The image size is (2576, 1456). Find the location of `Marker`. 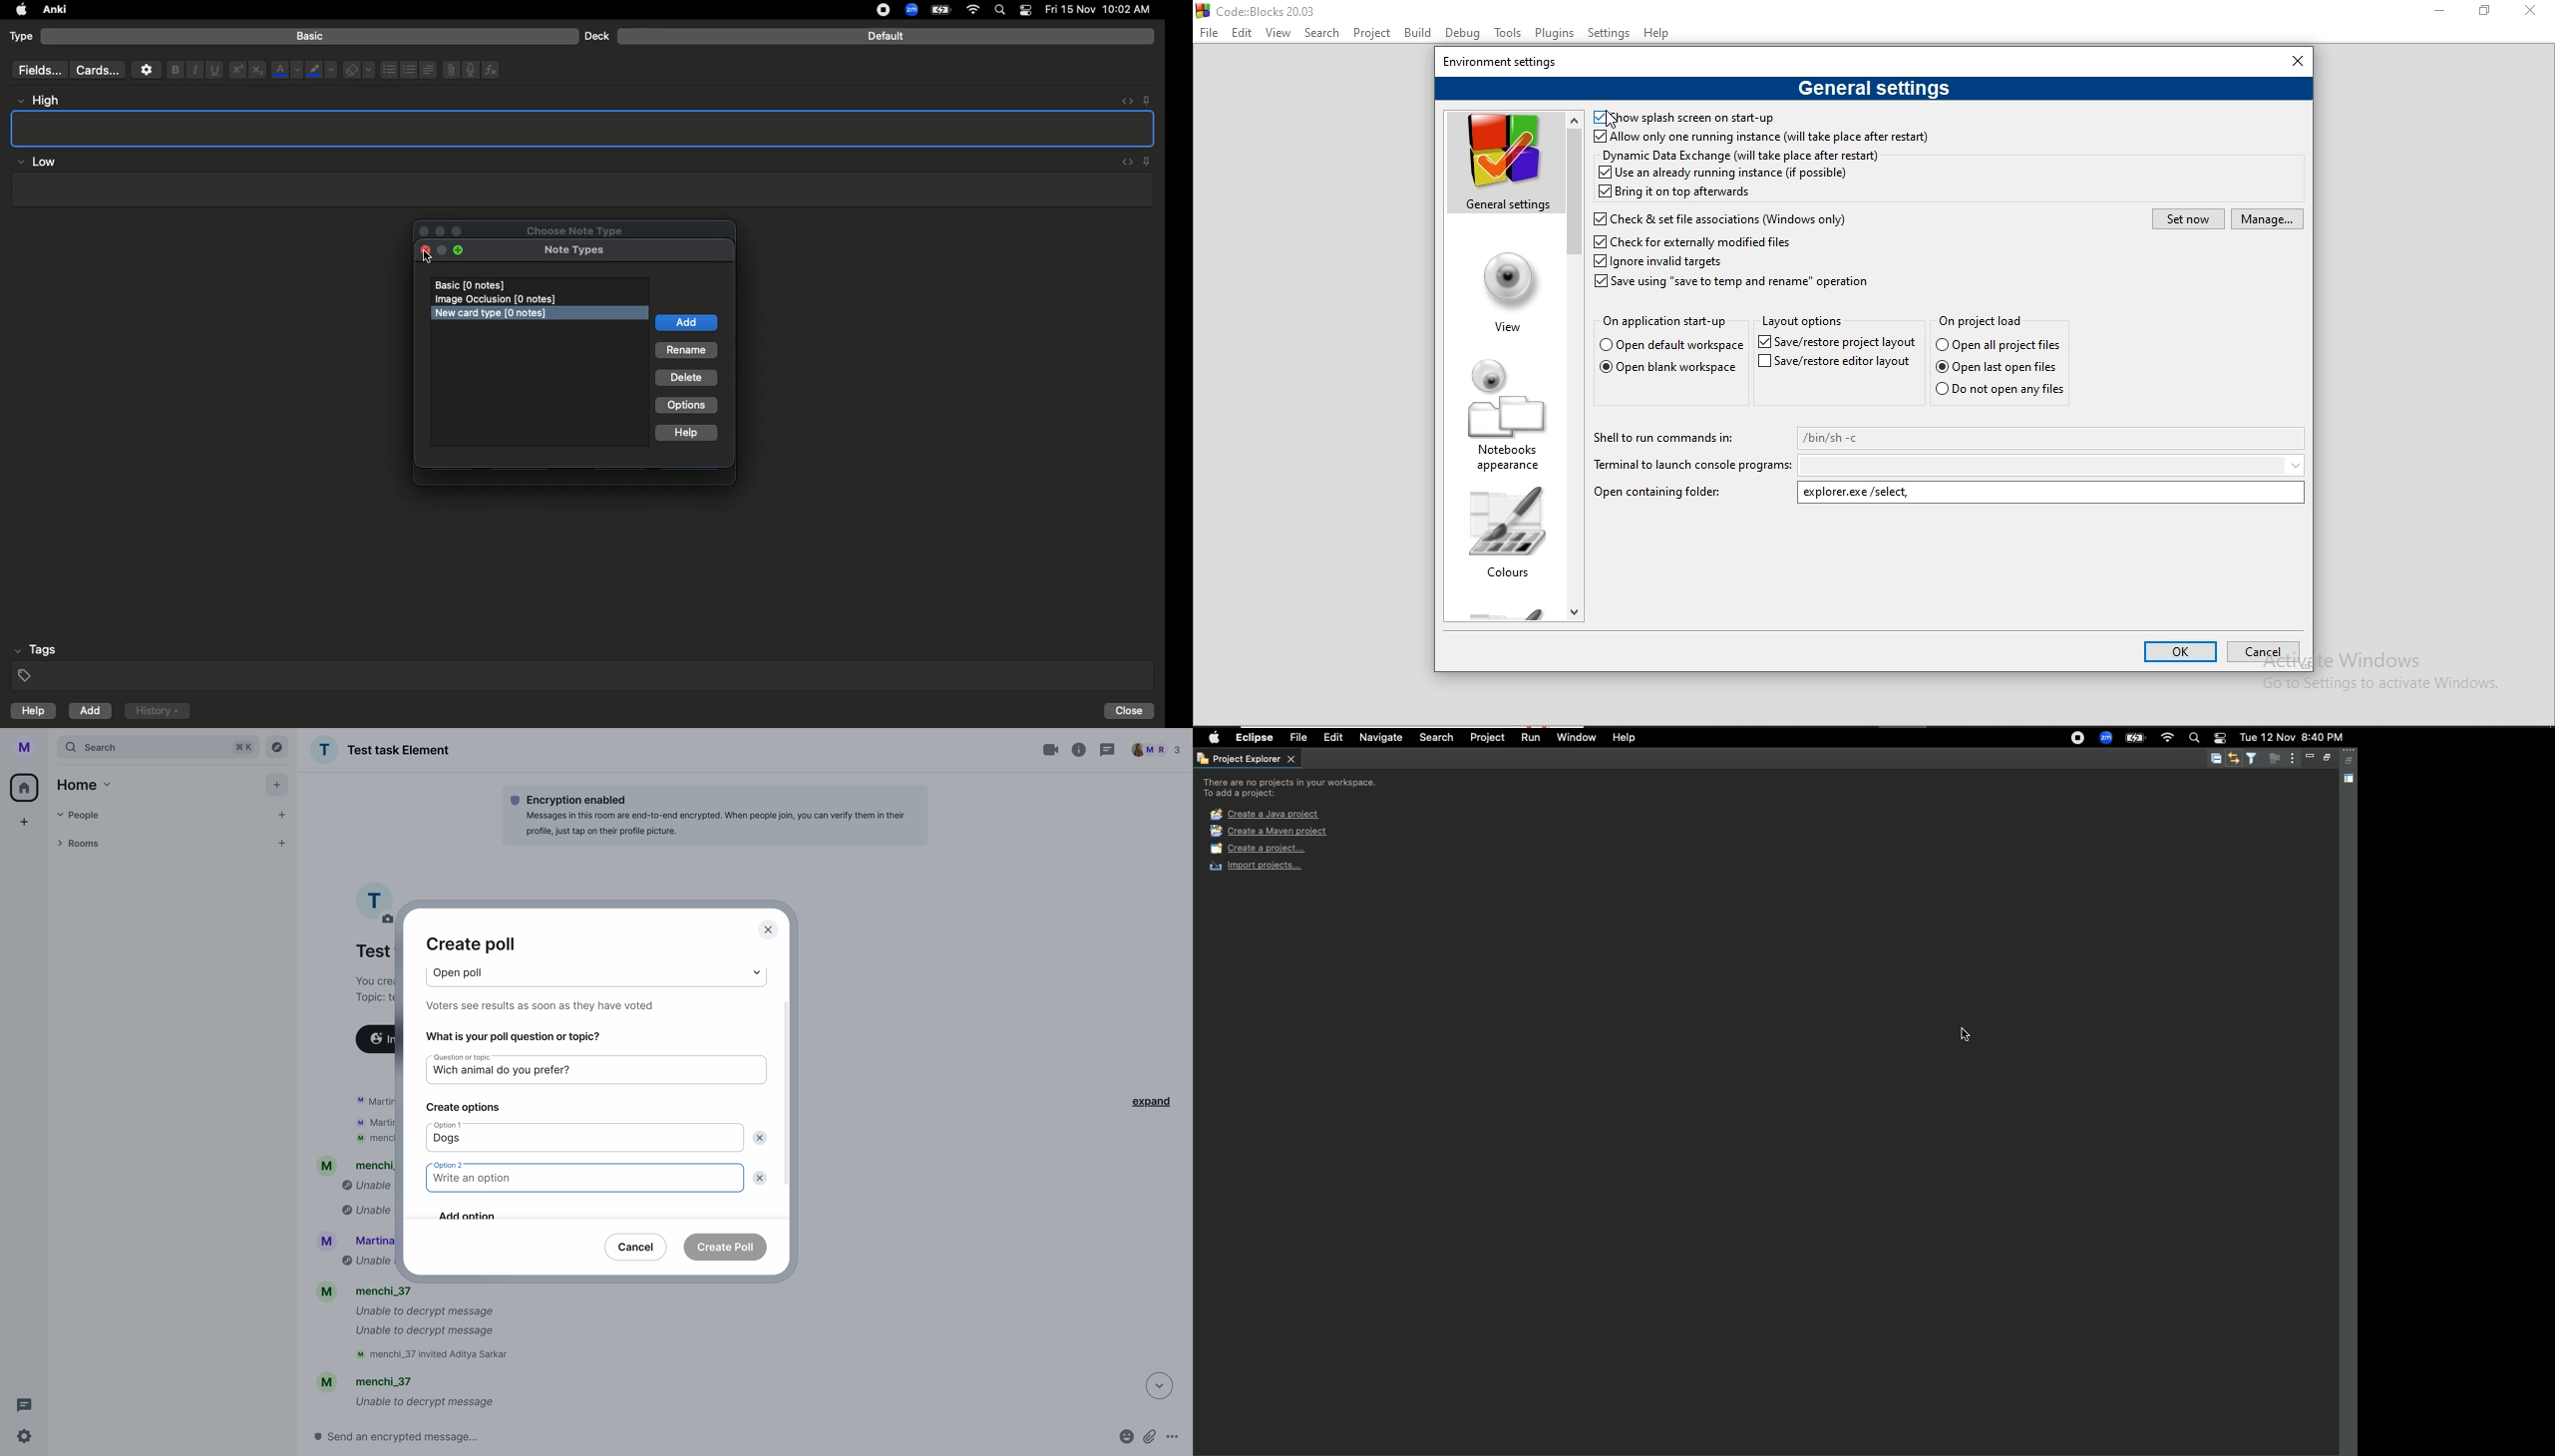

Marker is located at coordinates (321, 71).